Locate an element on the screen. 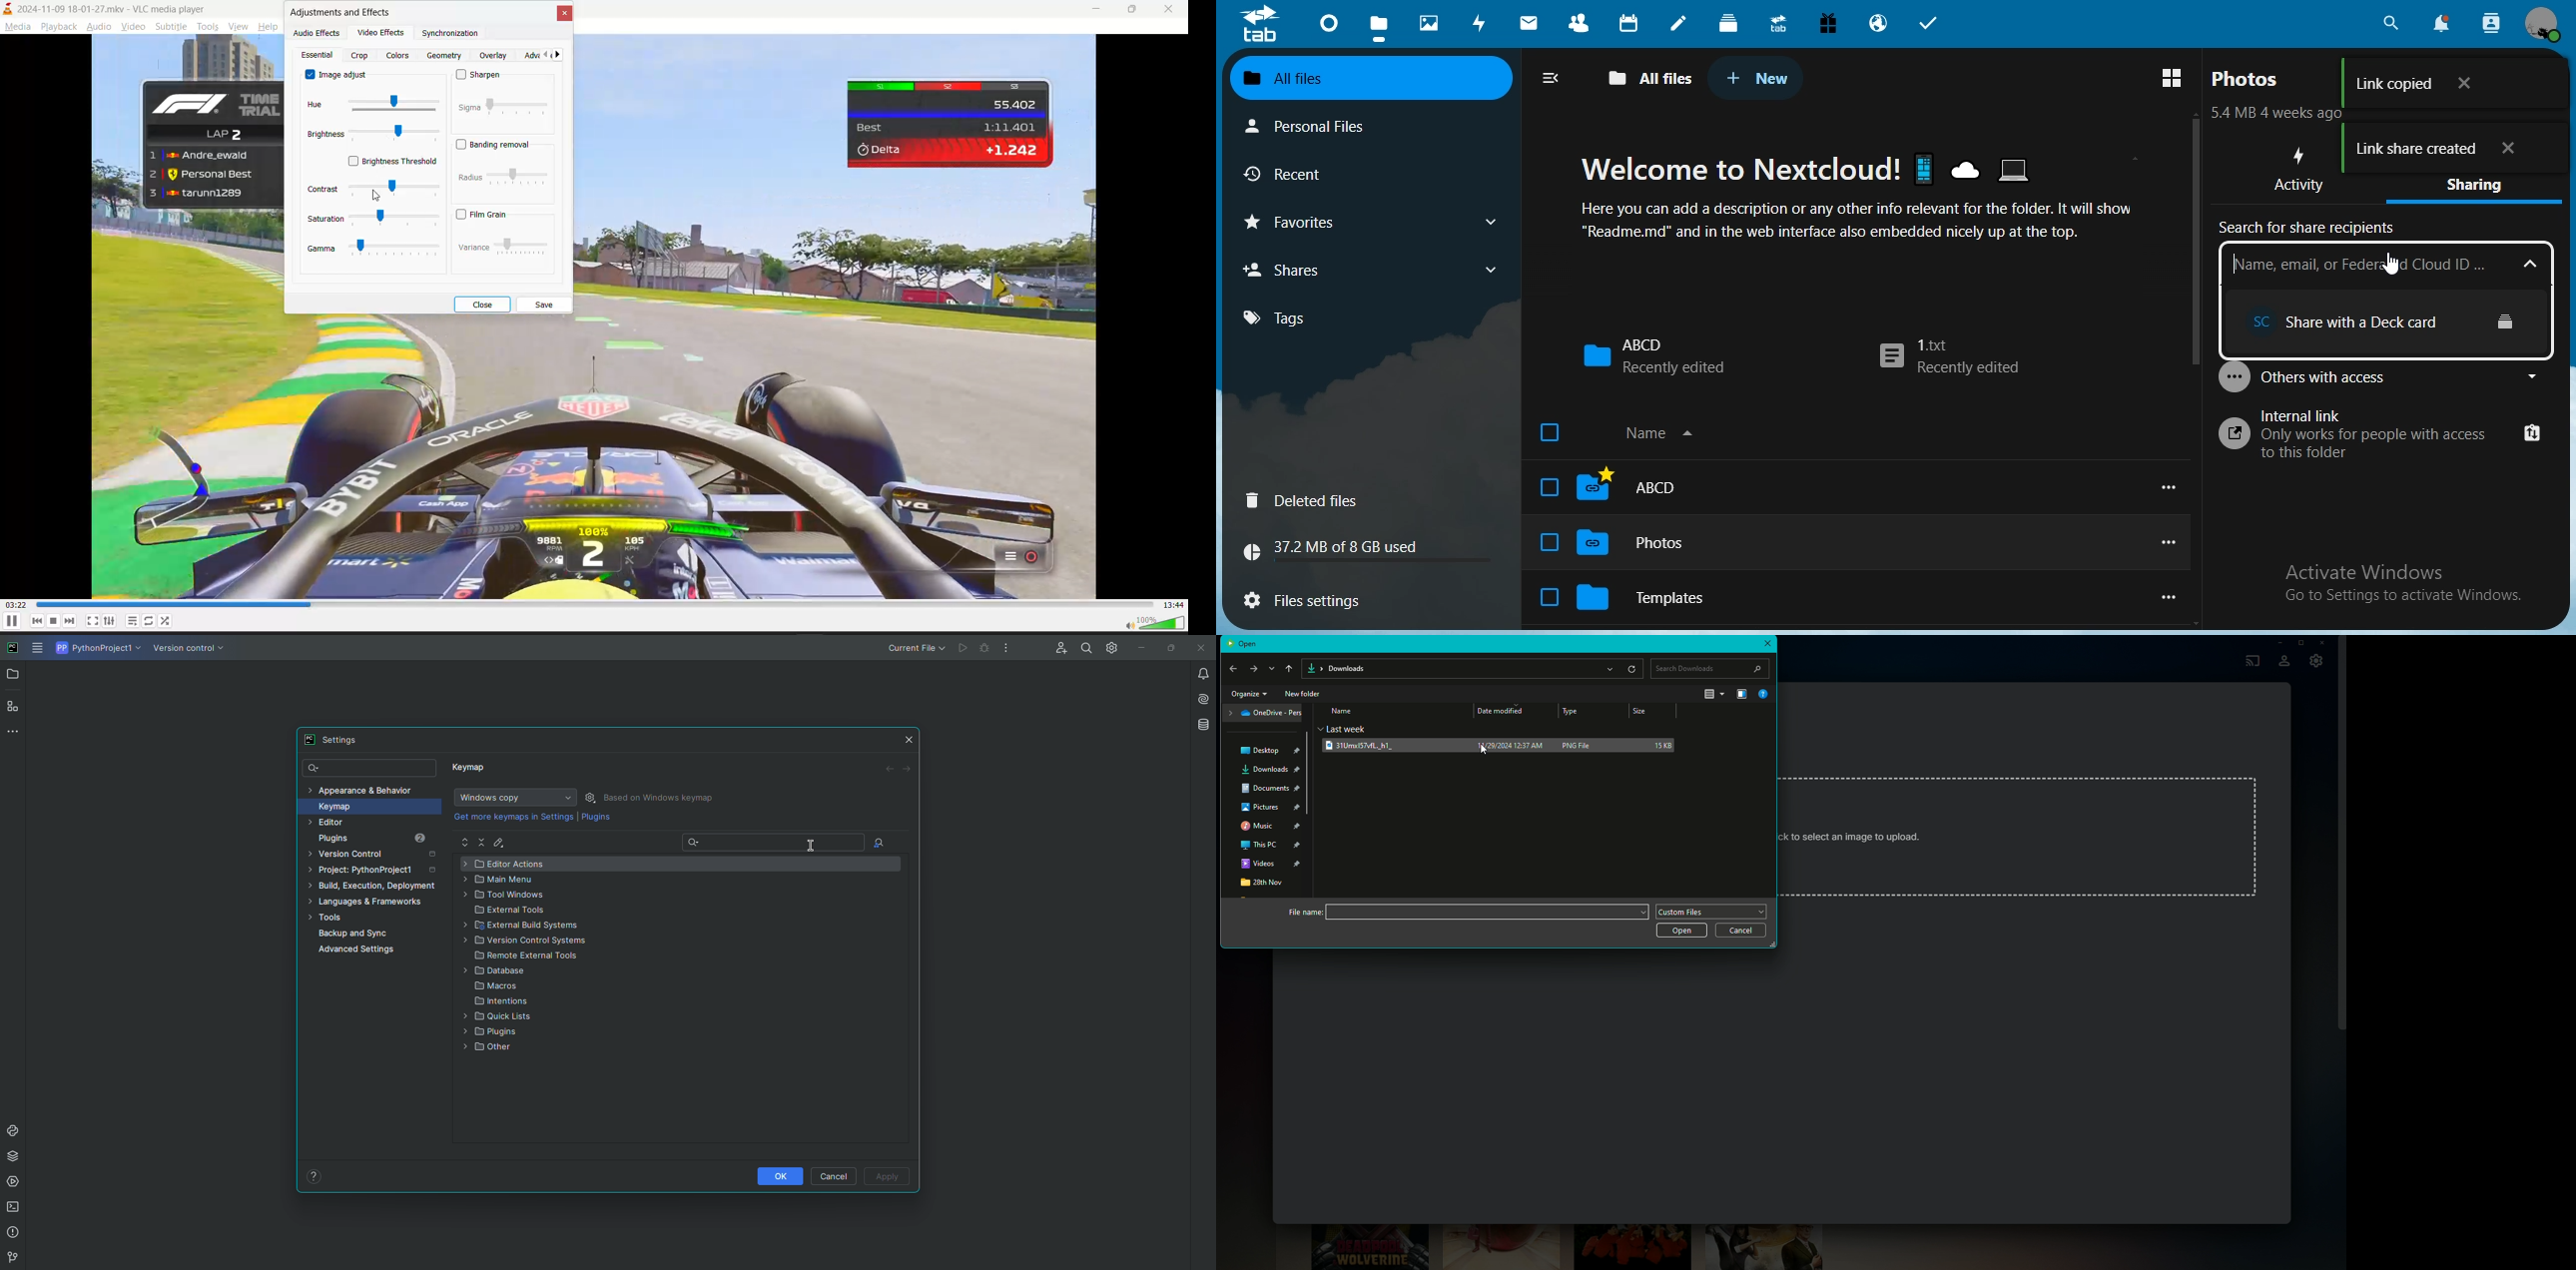 This screenshot has width=2576, height=1288. video effects is located at coordinates (382, 35).